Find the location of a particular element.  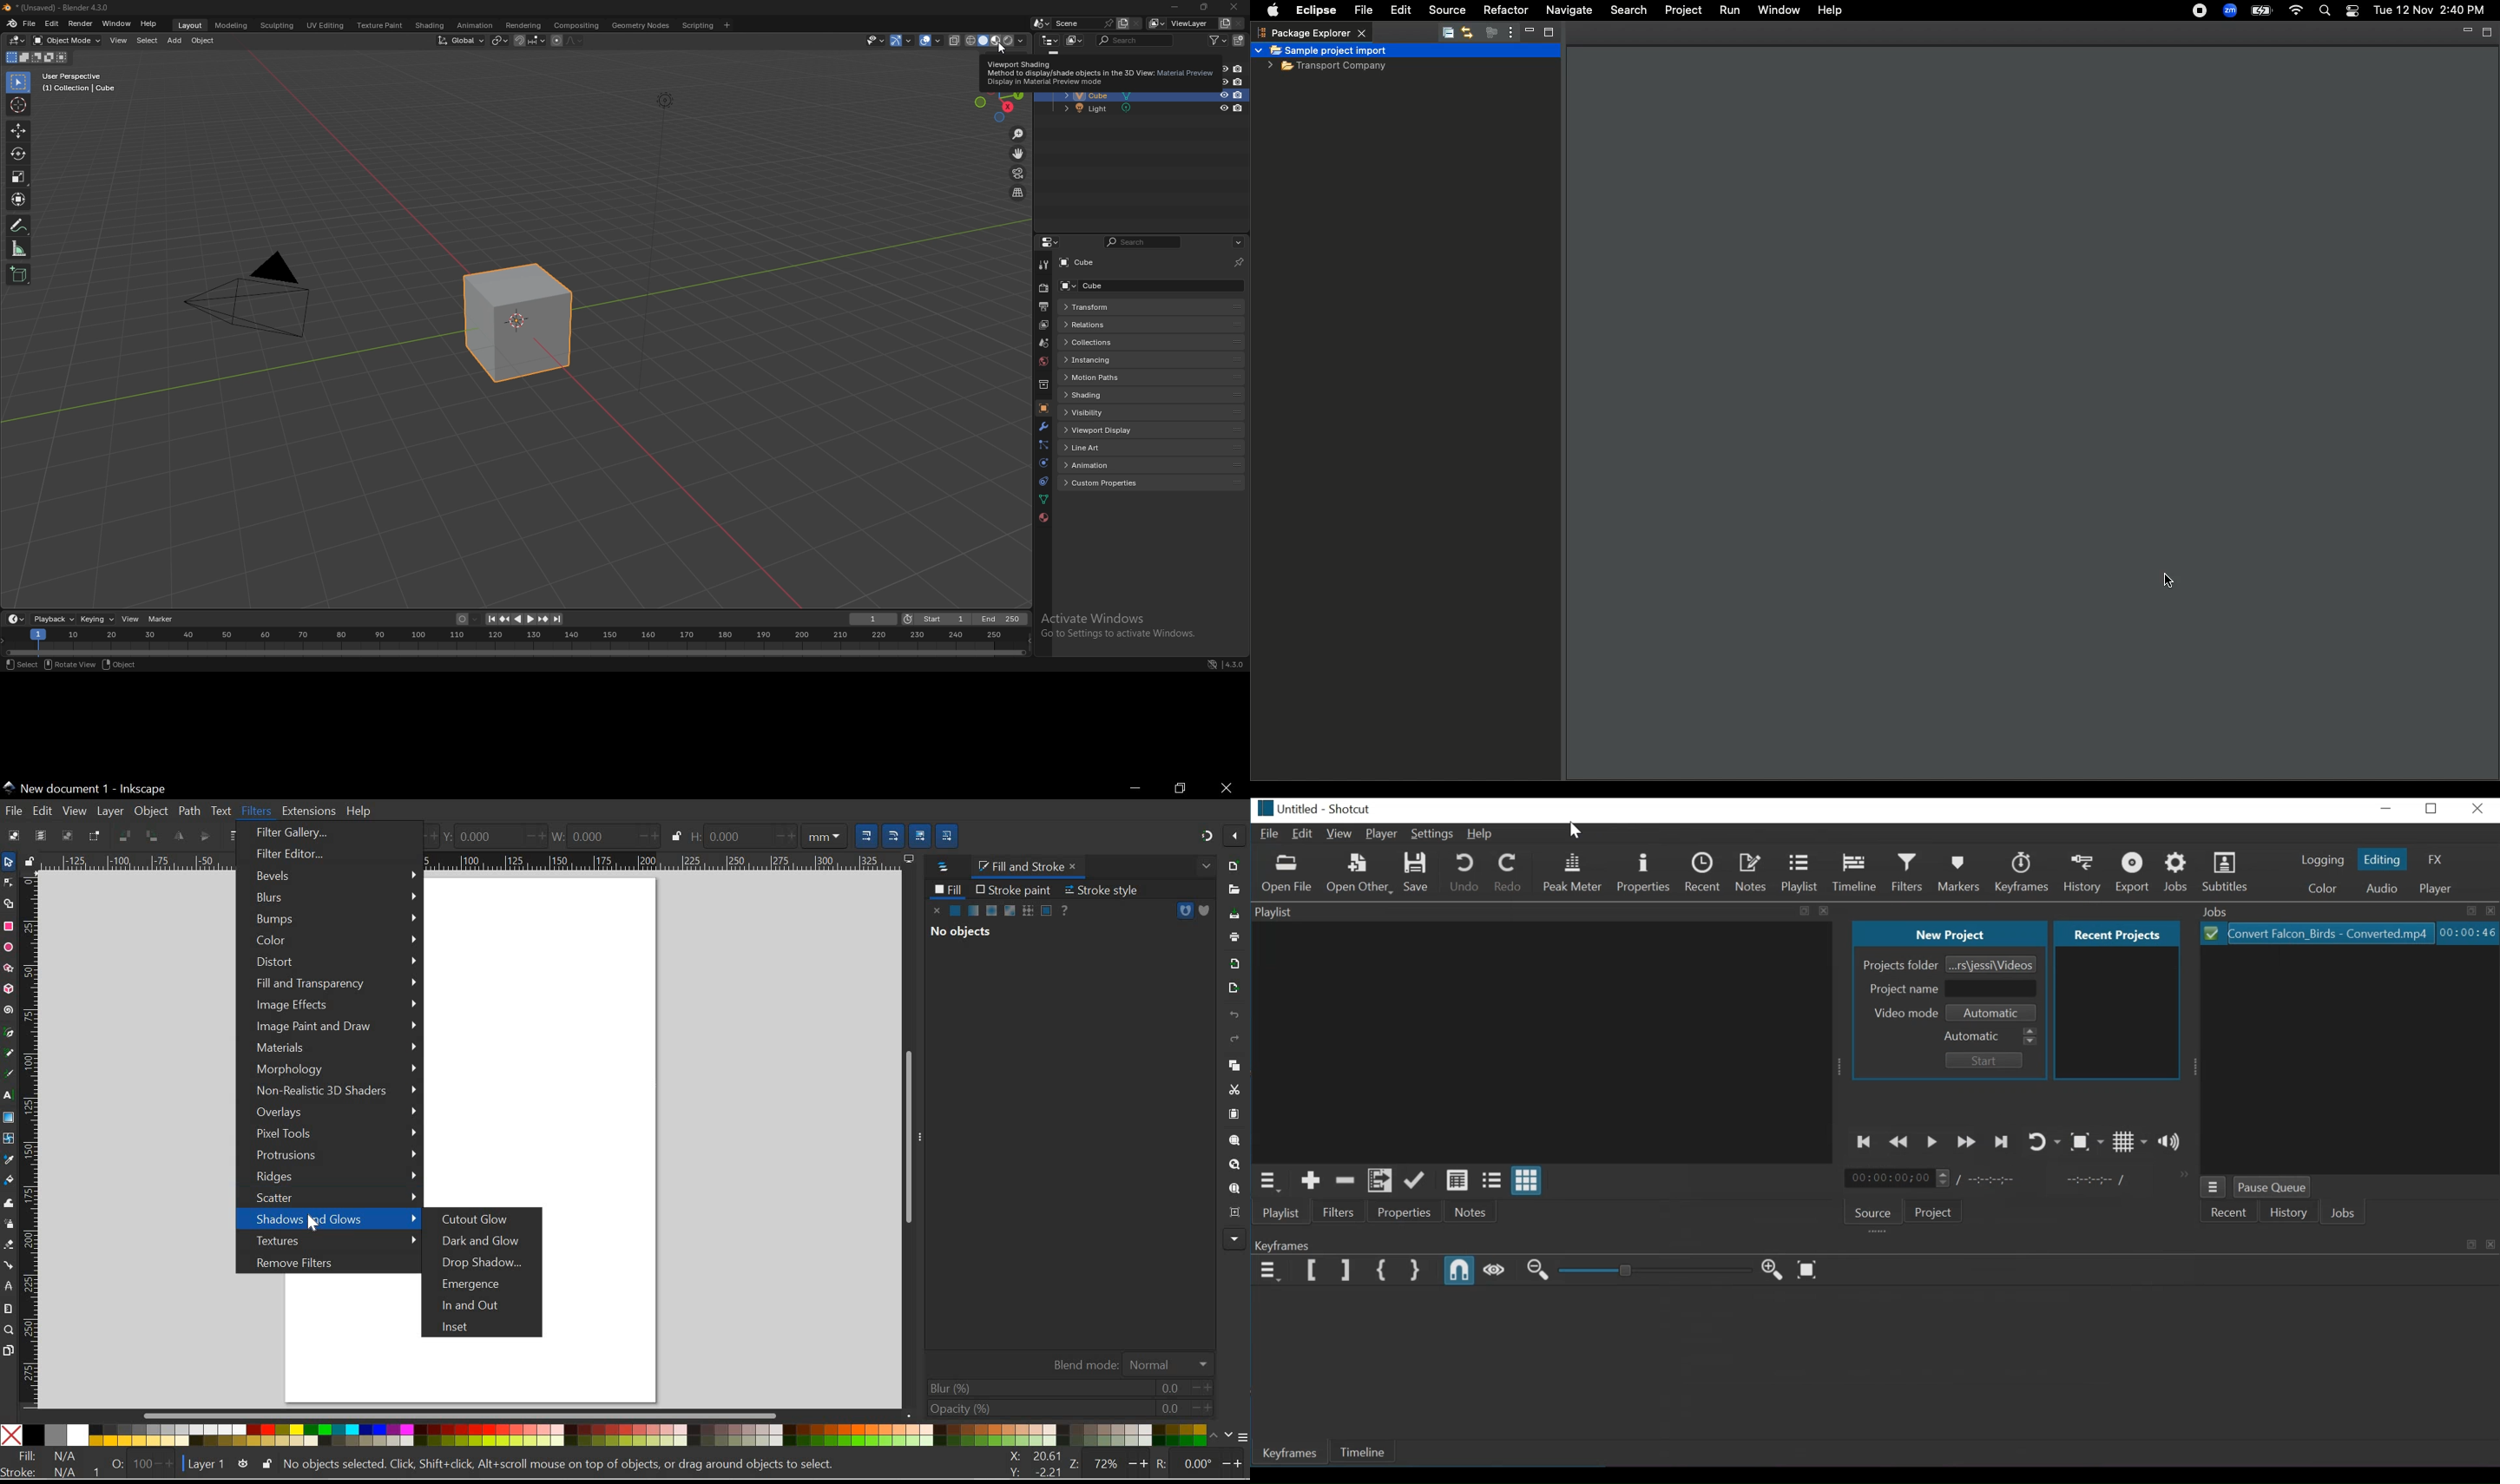

IMPORT is located at coordinates (1234, 962).